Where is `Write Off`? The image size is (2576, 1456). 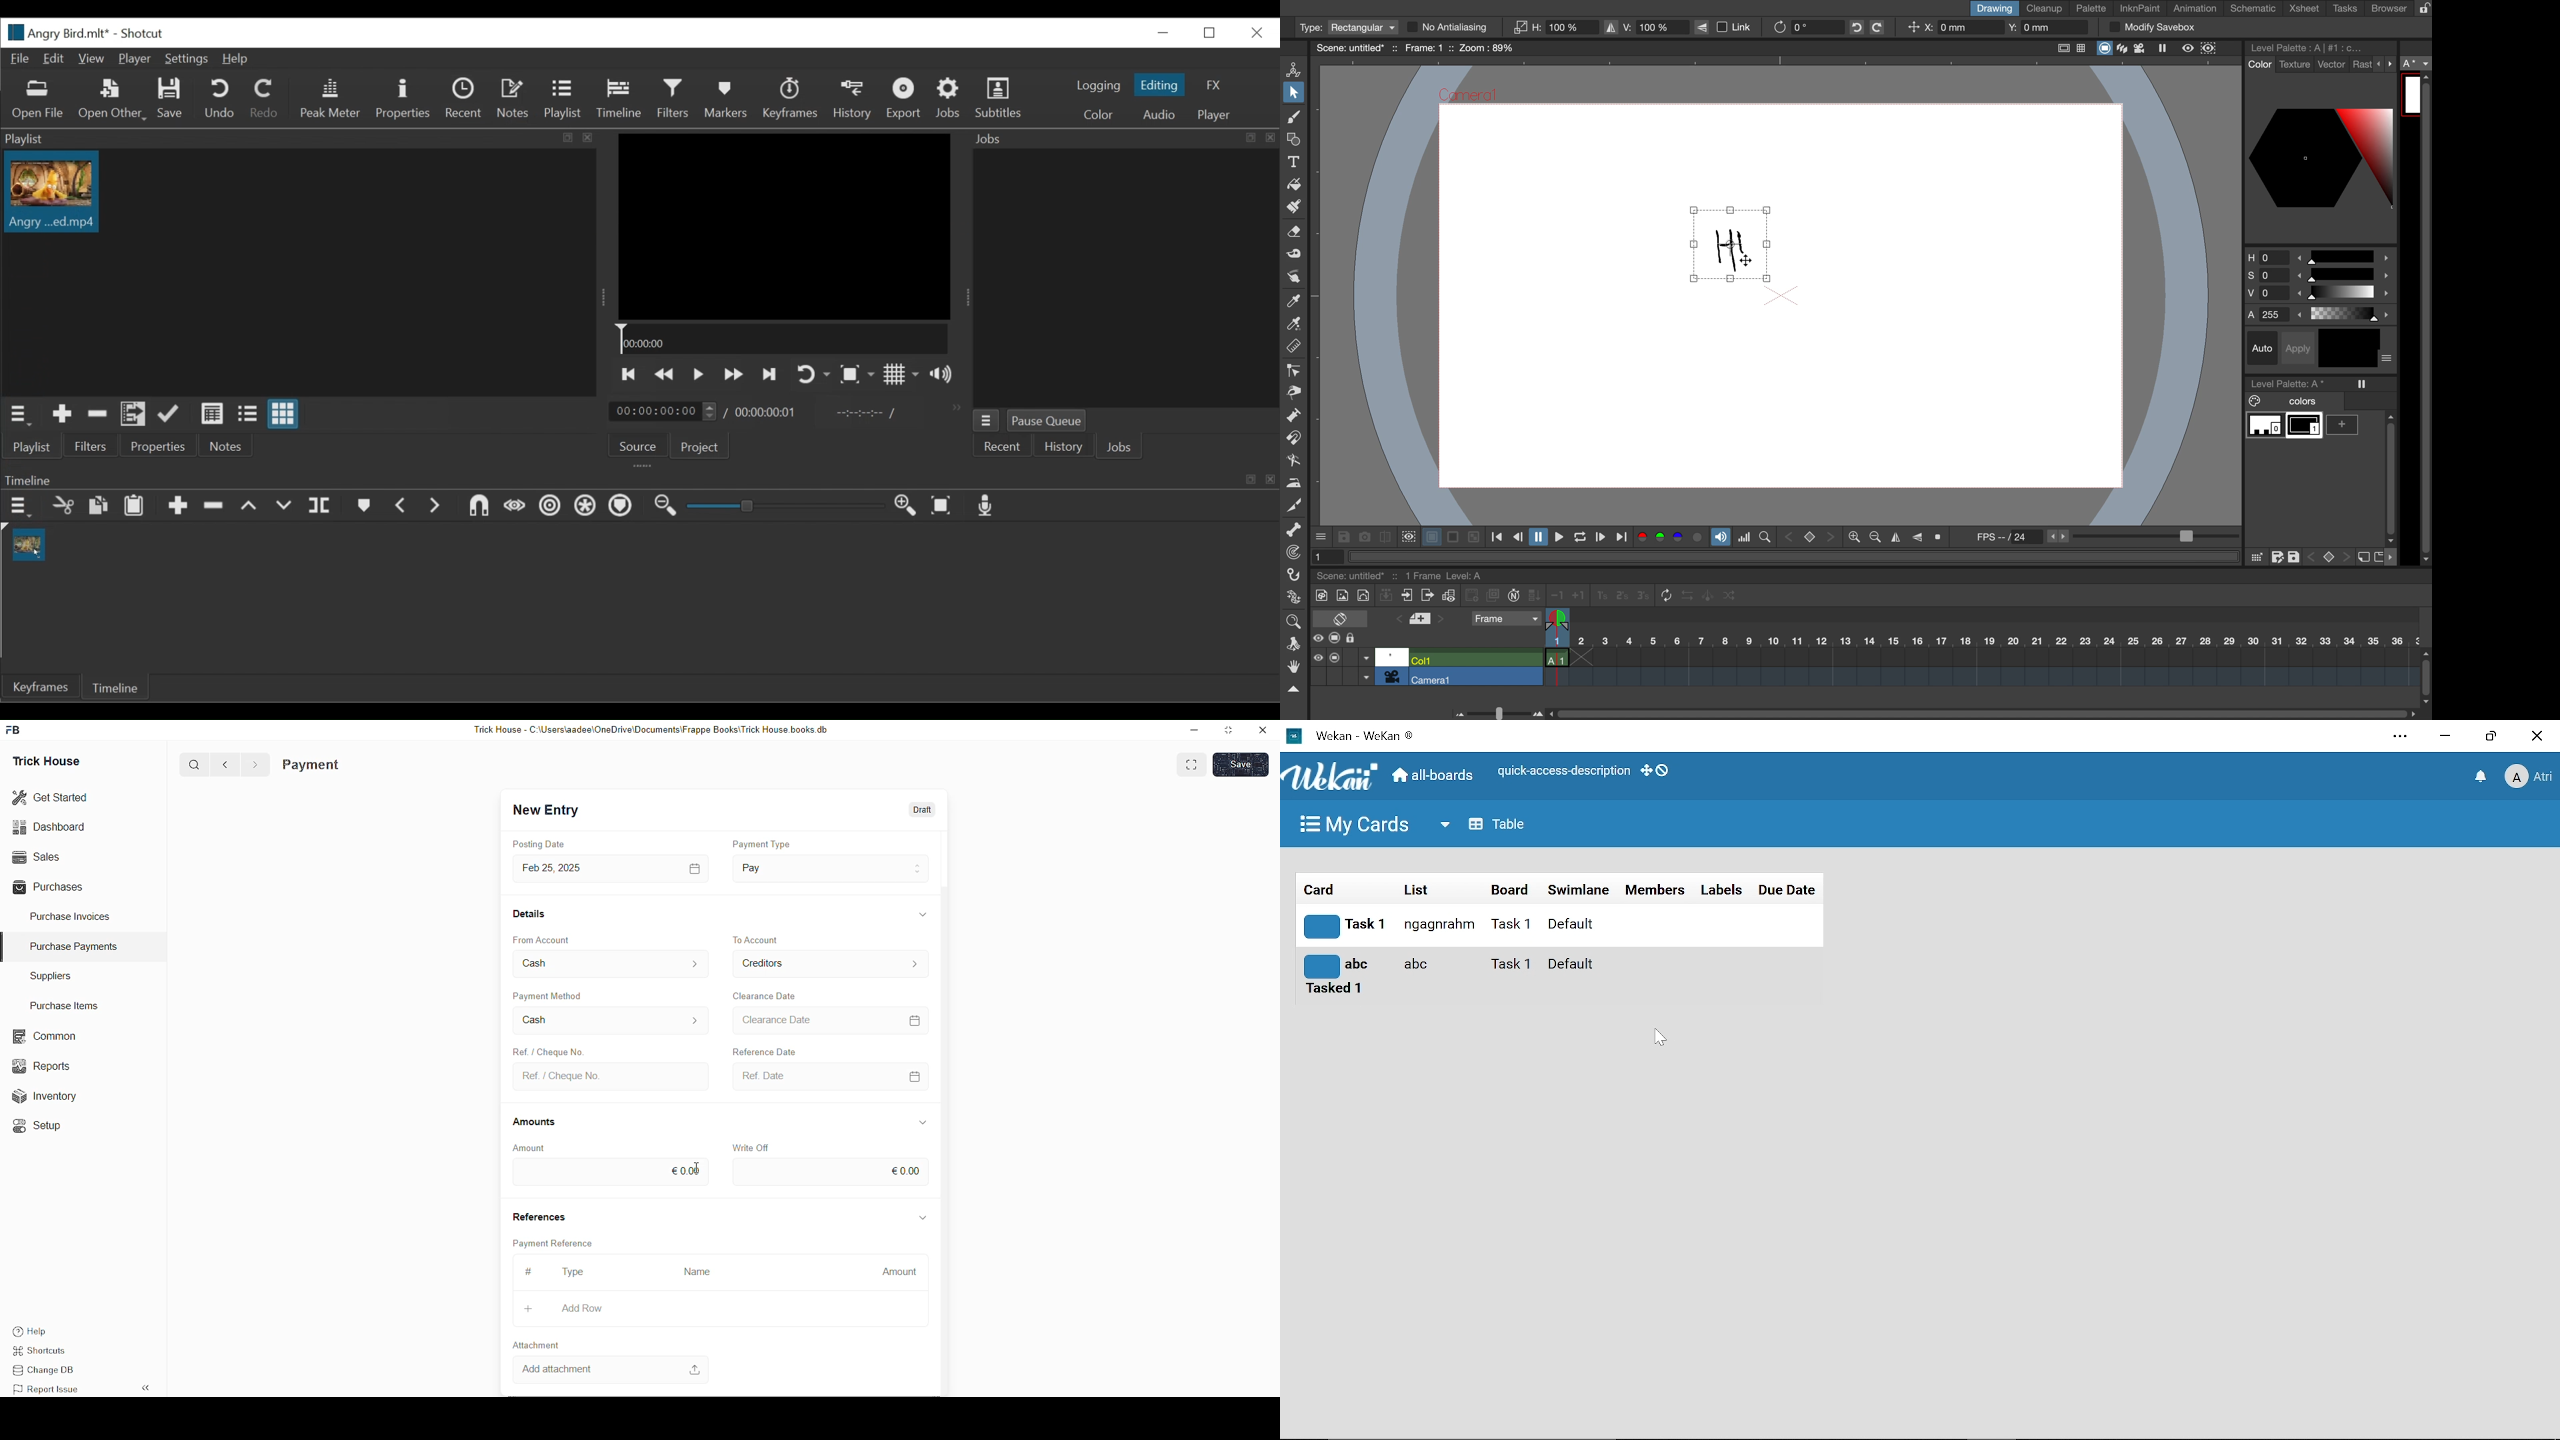
Write Off is located at coordinates (748, 1146).